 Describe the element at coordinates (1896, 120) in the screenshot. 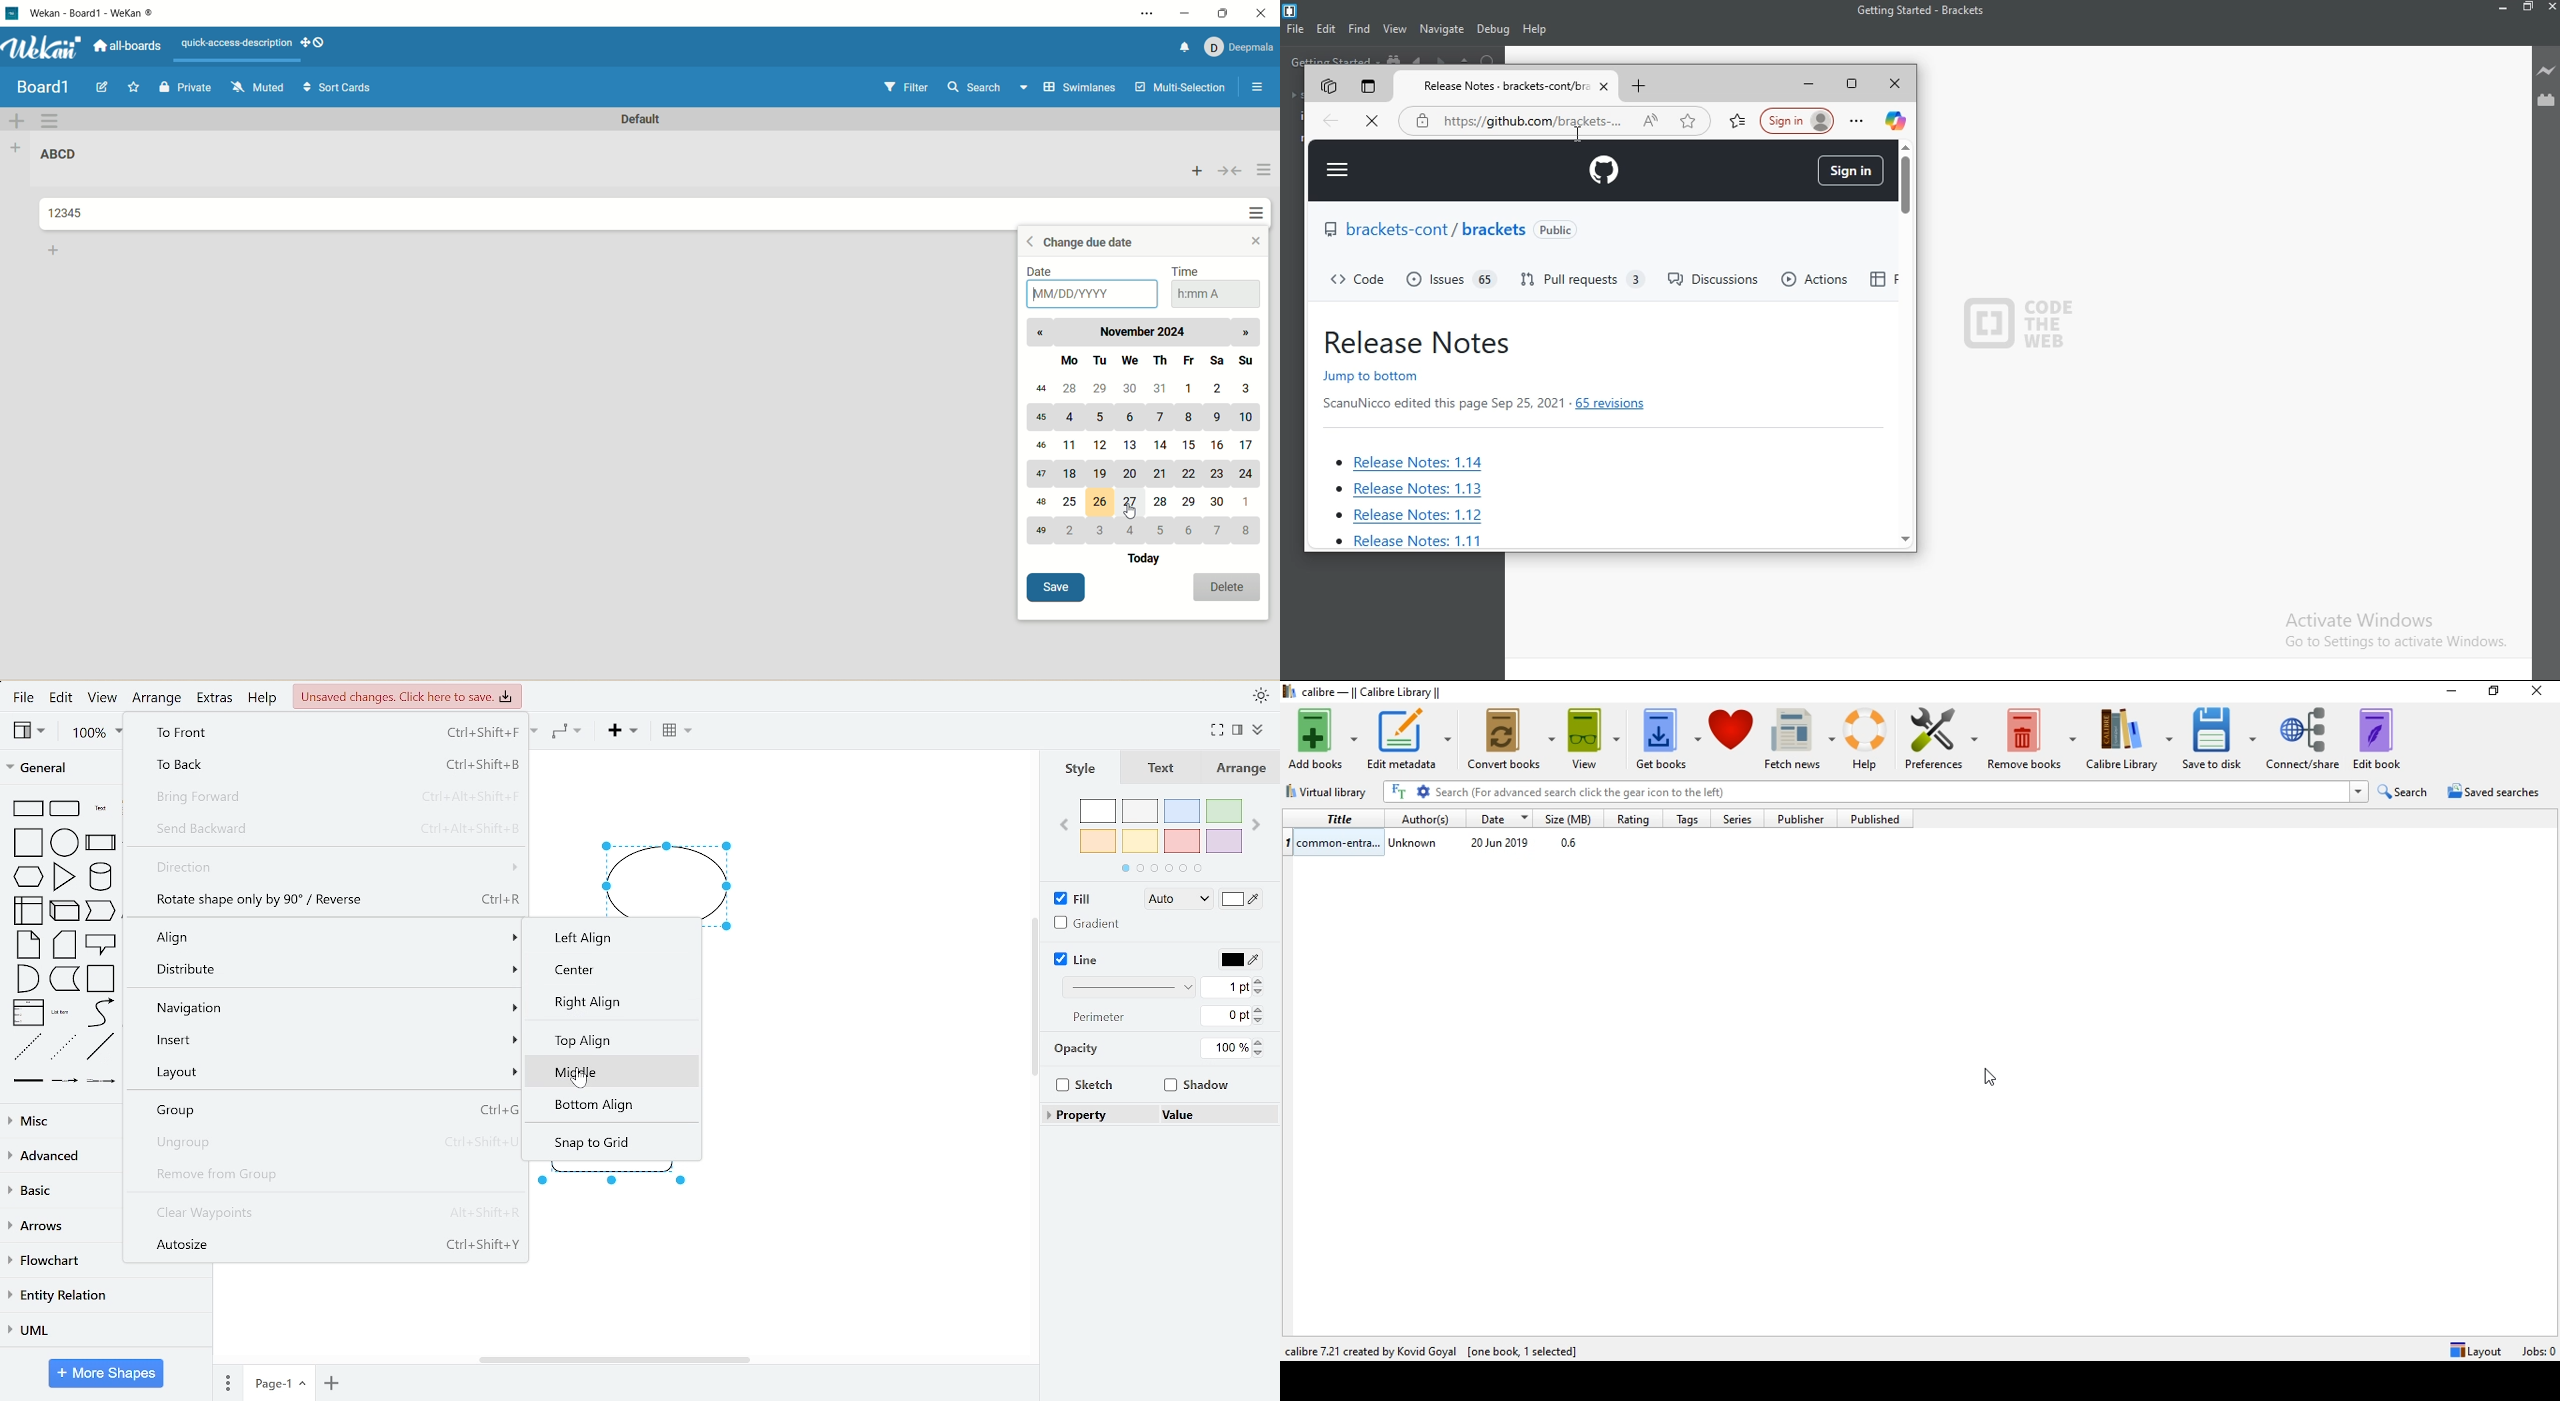

I see `copilot` at that location.